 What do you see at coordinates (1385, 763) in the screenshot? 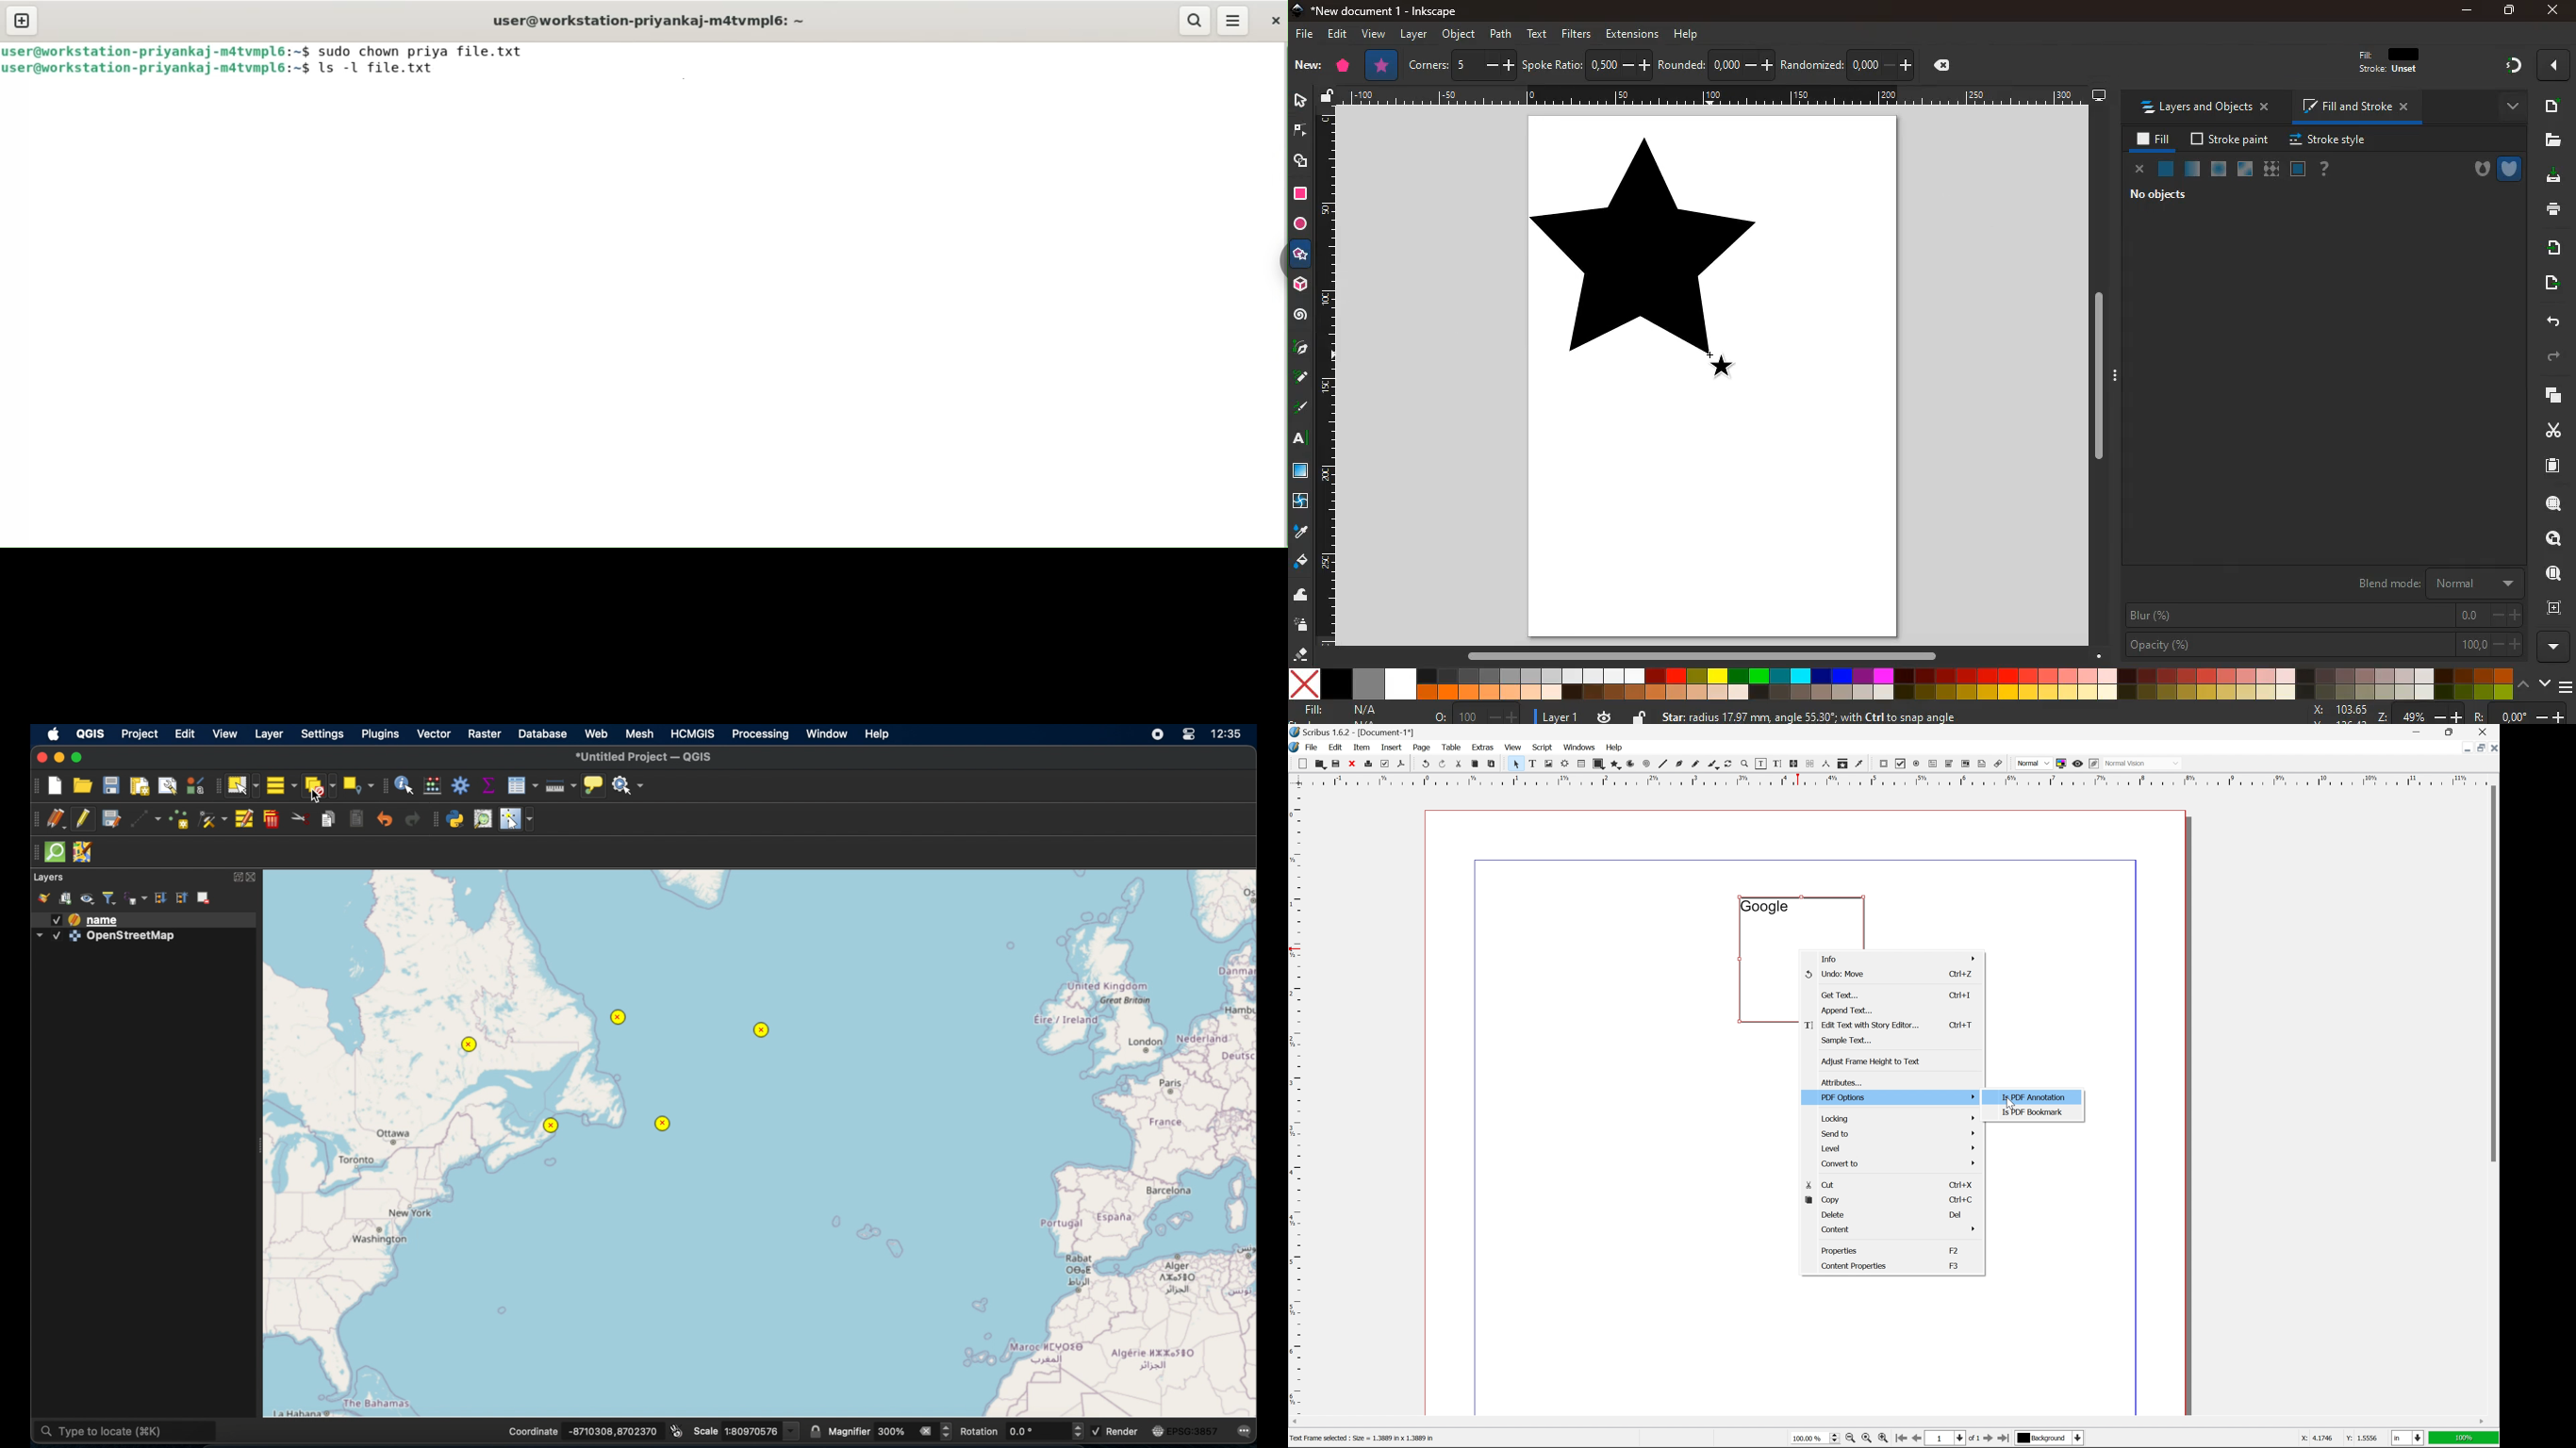
I see `preflight verifier` at bounding box center [1385, 763].